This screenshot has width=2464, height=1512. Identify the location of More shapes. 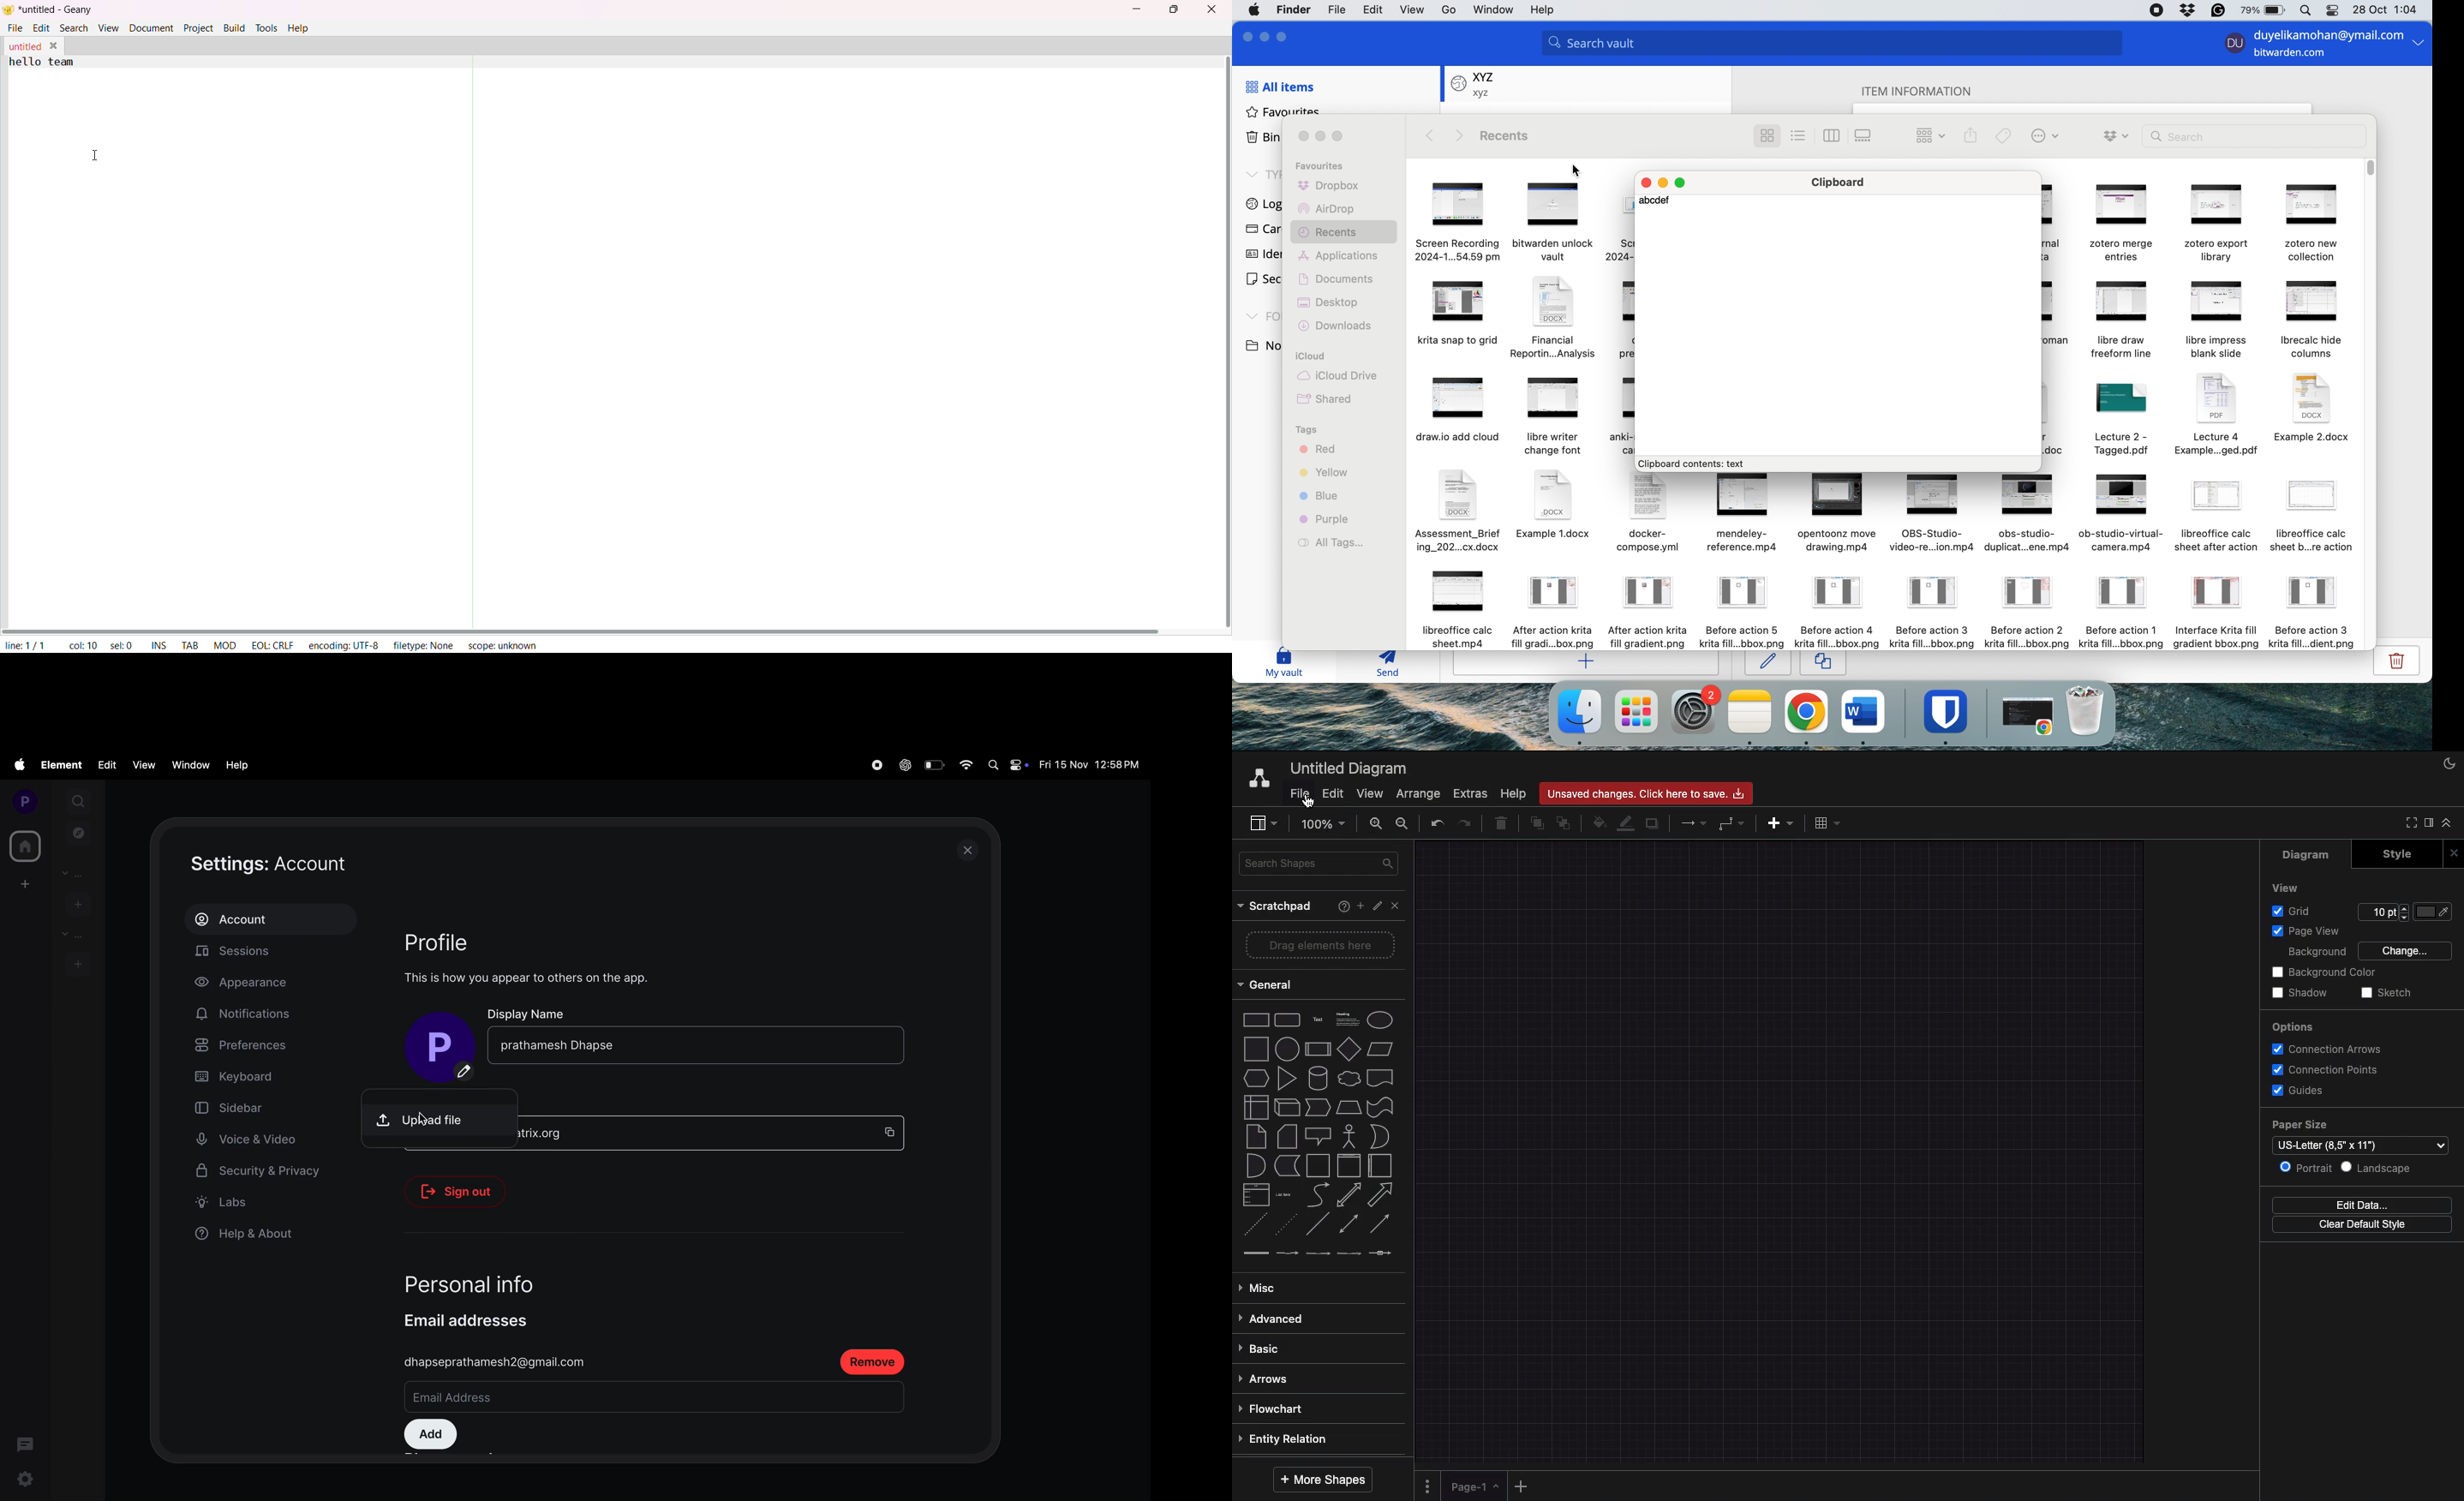
(1321, 1480).